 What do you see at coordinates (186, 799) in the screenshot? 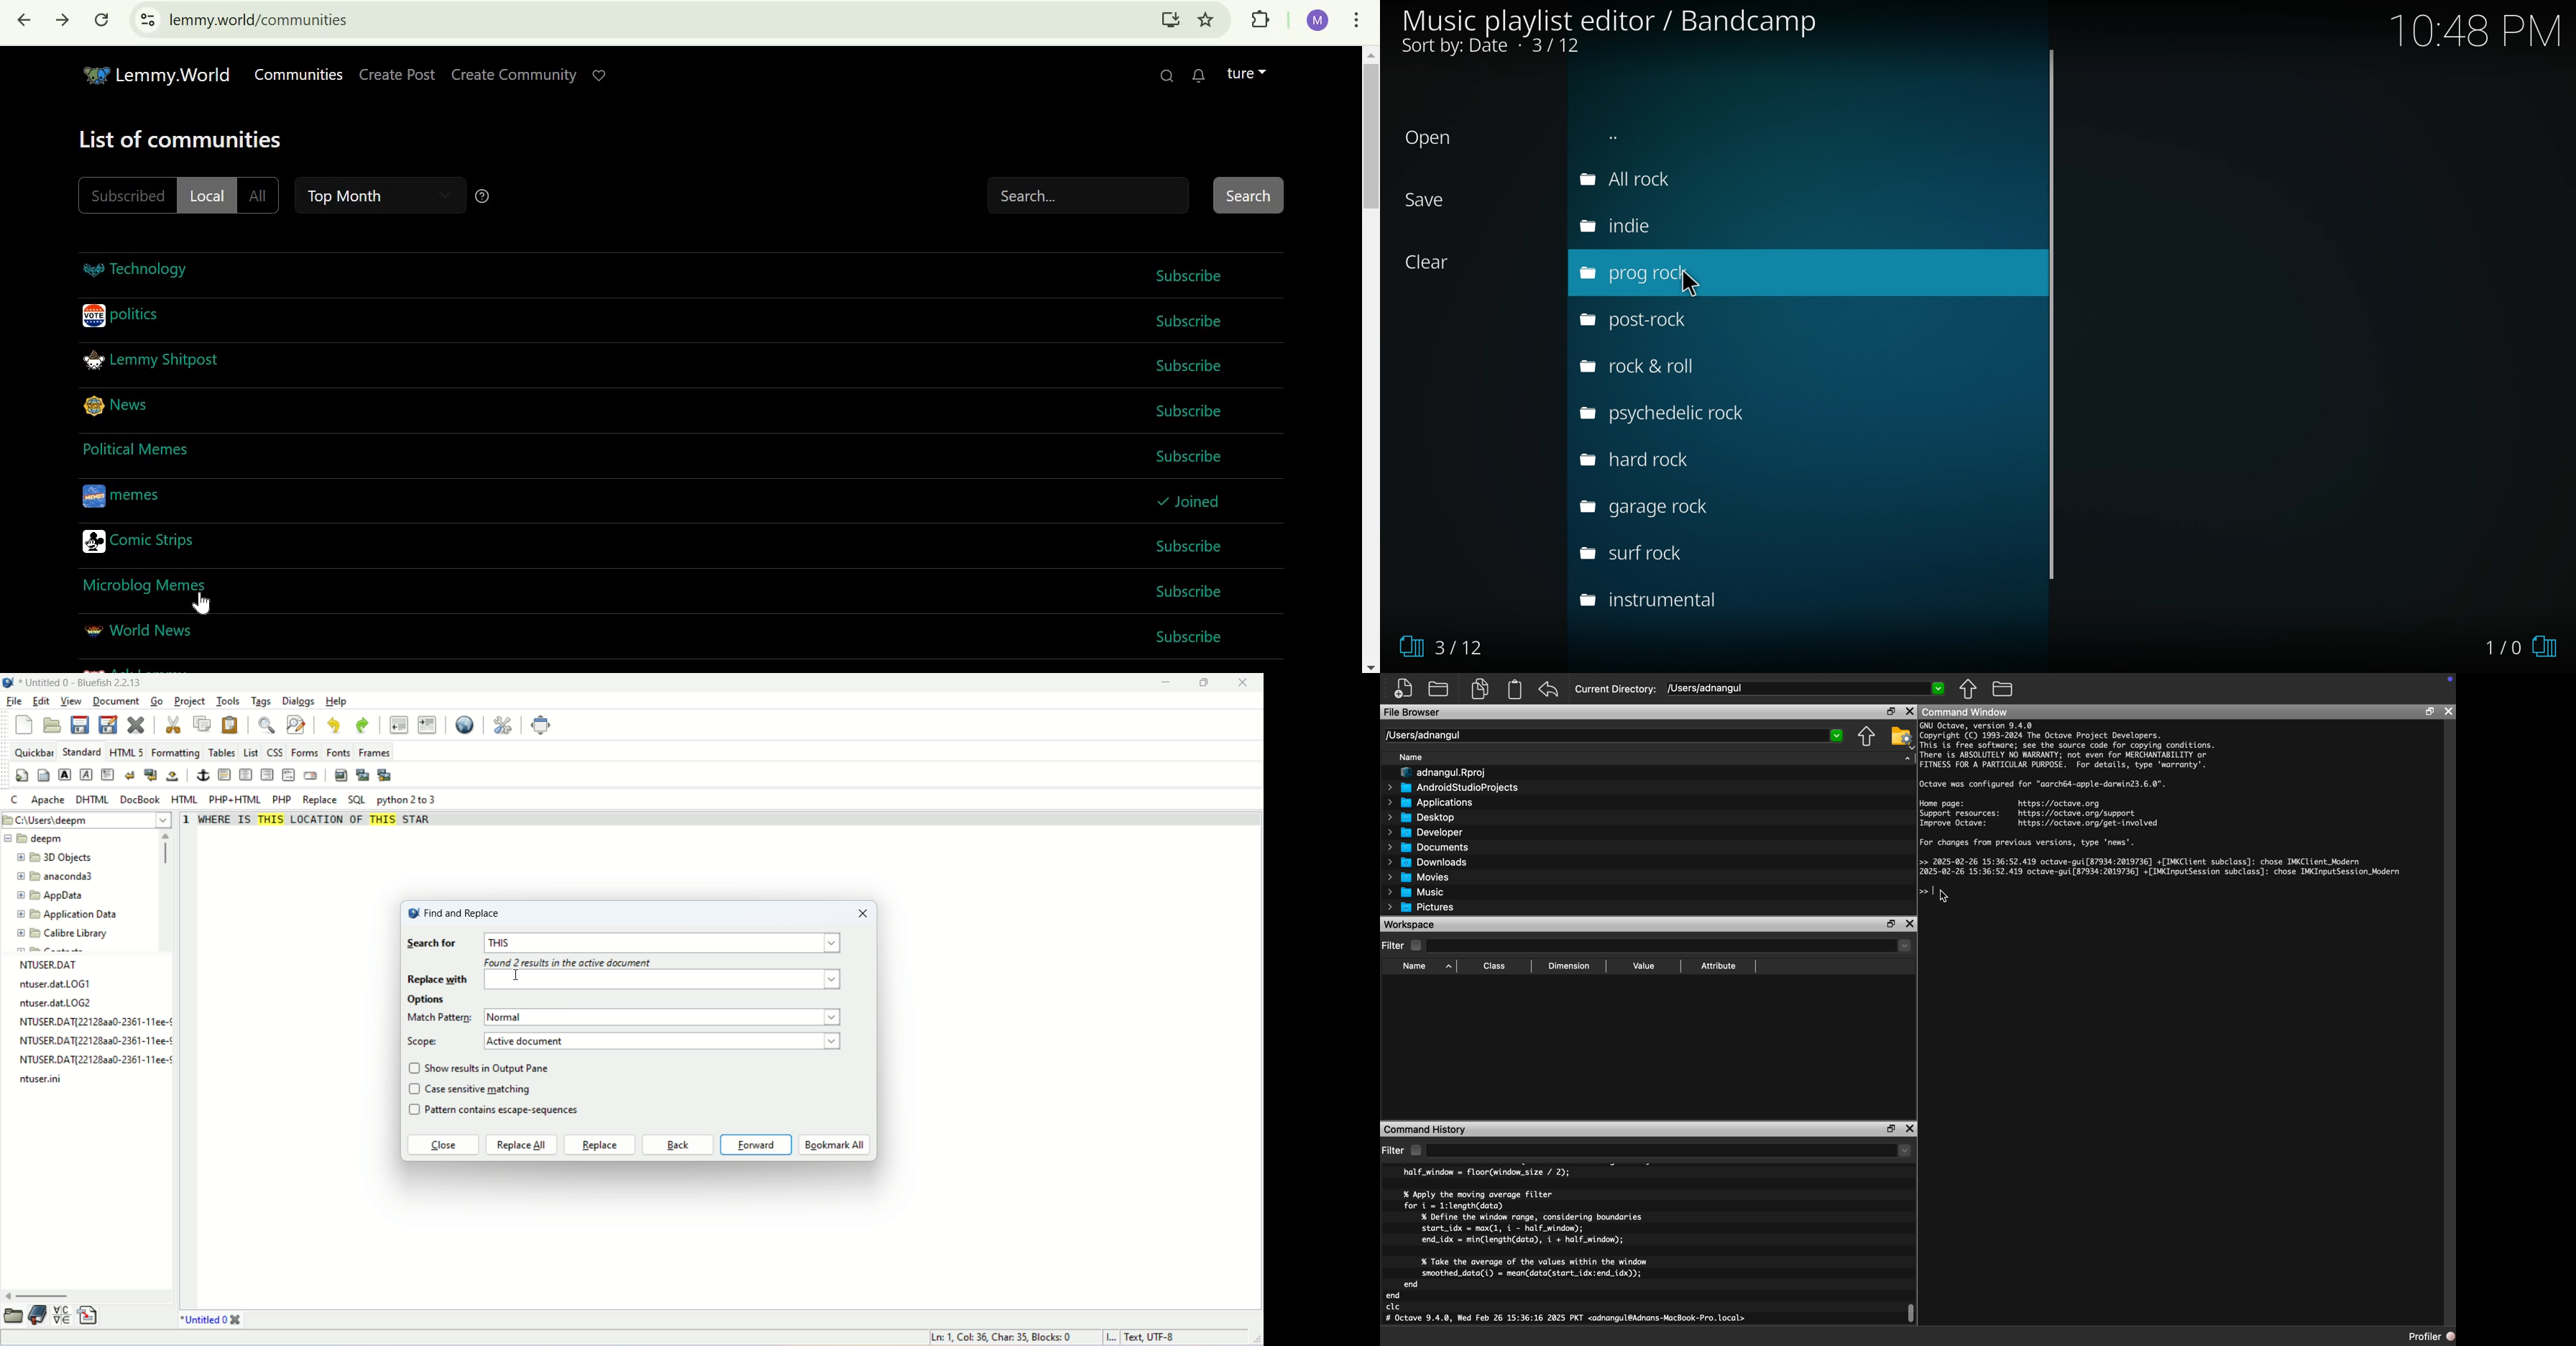
I see `HTML` at bounding box center [186, 799].